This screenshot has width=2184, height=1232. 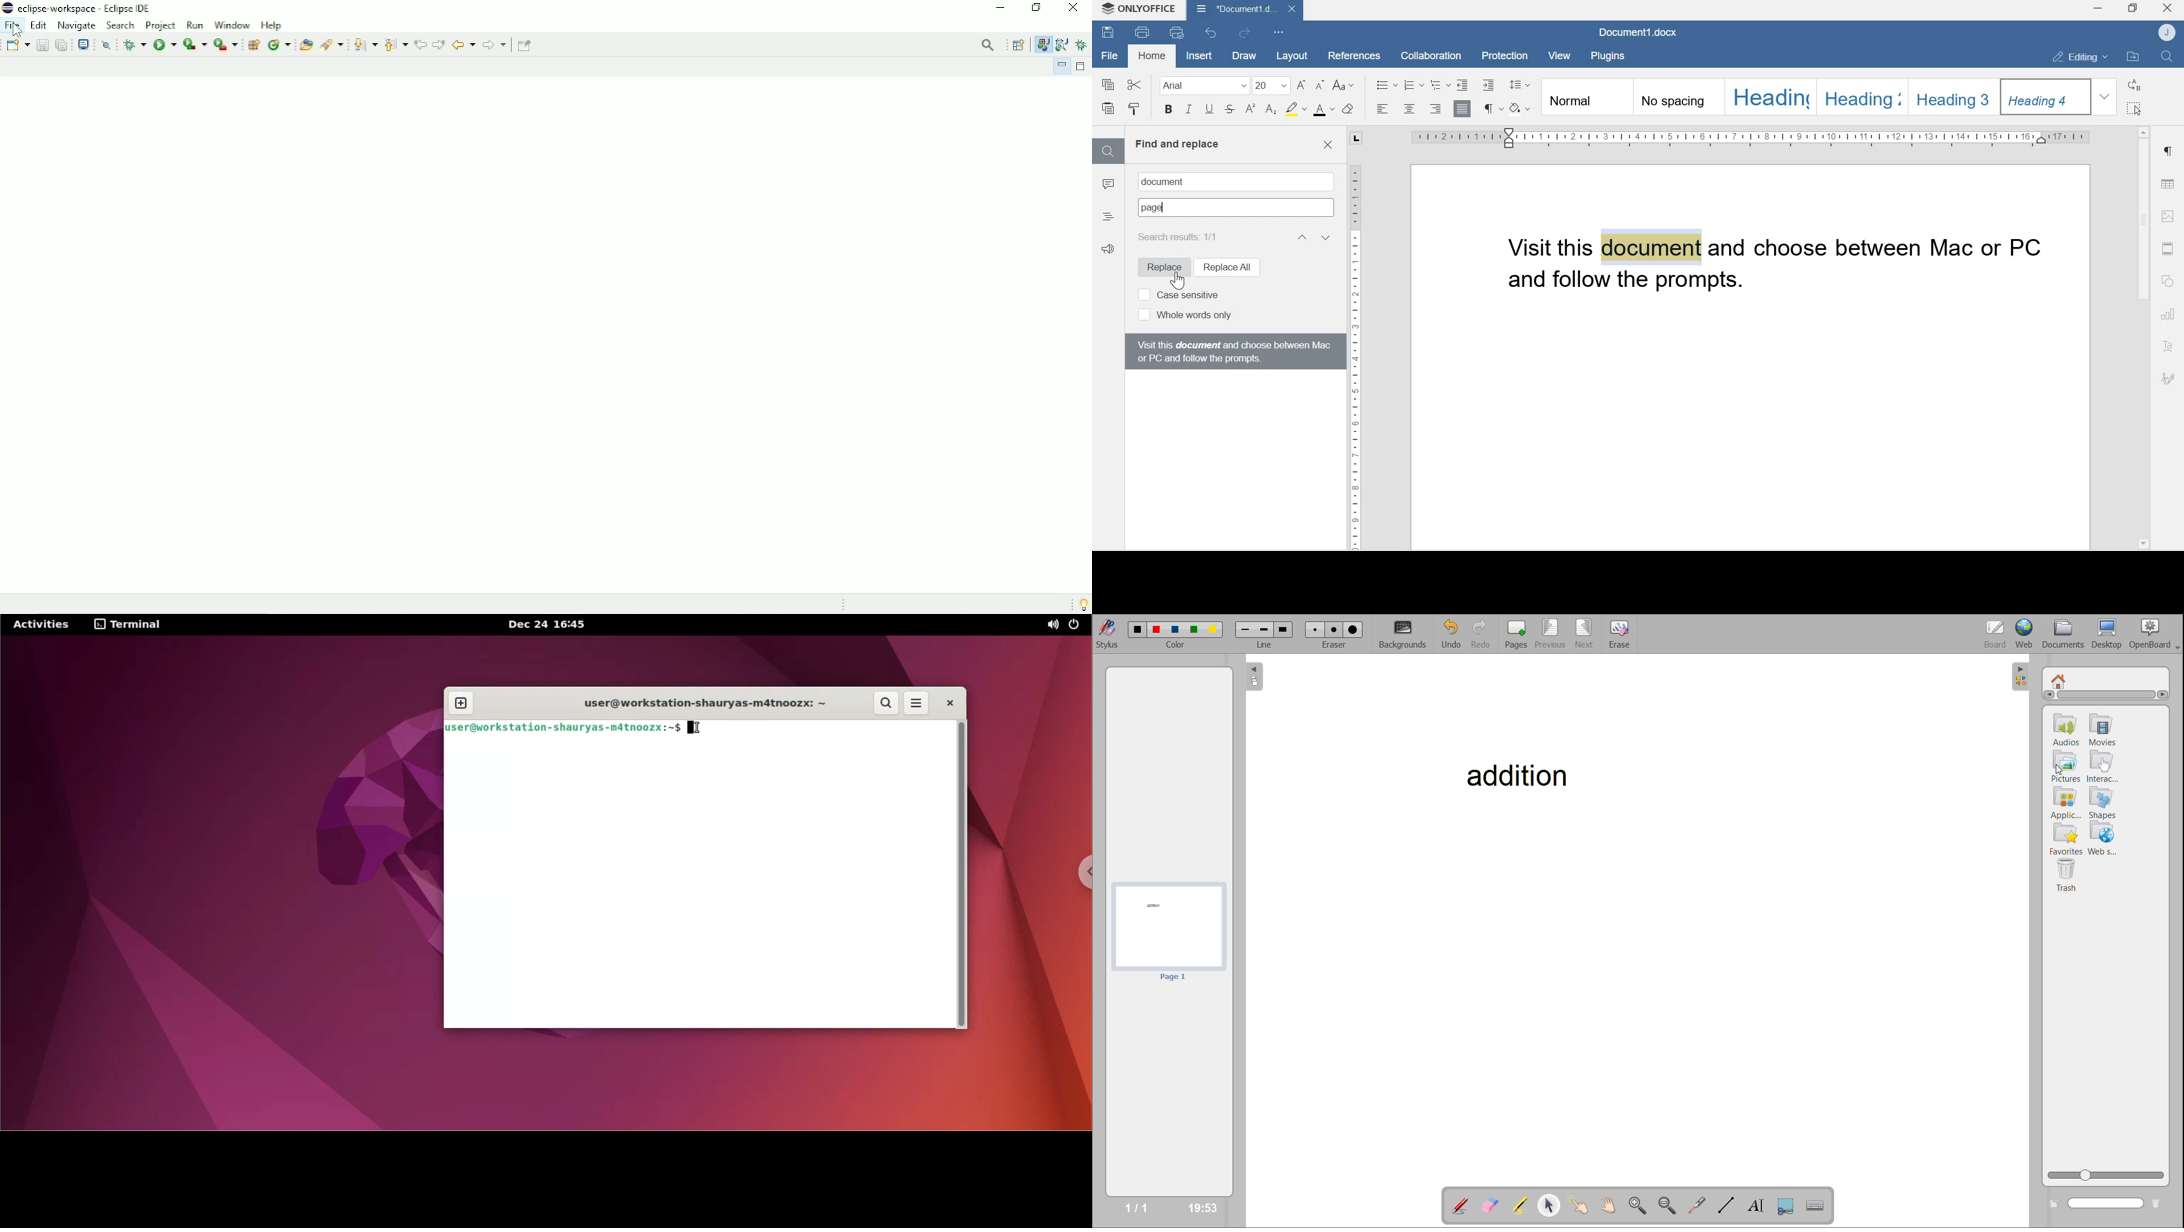 What do you see at coordinates (1884, 249) in the screenshot?
I see `and choose between MAC or PC` at bounding box center [1884, 249].